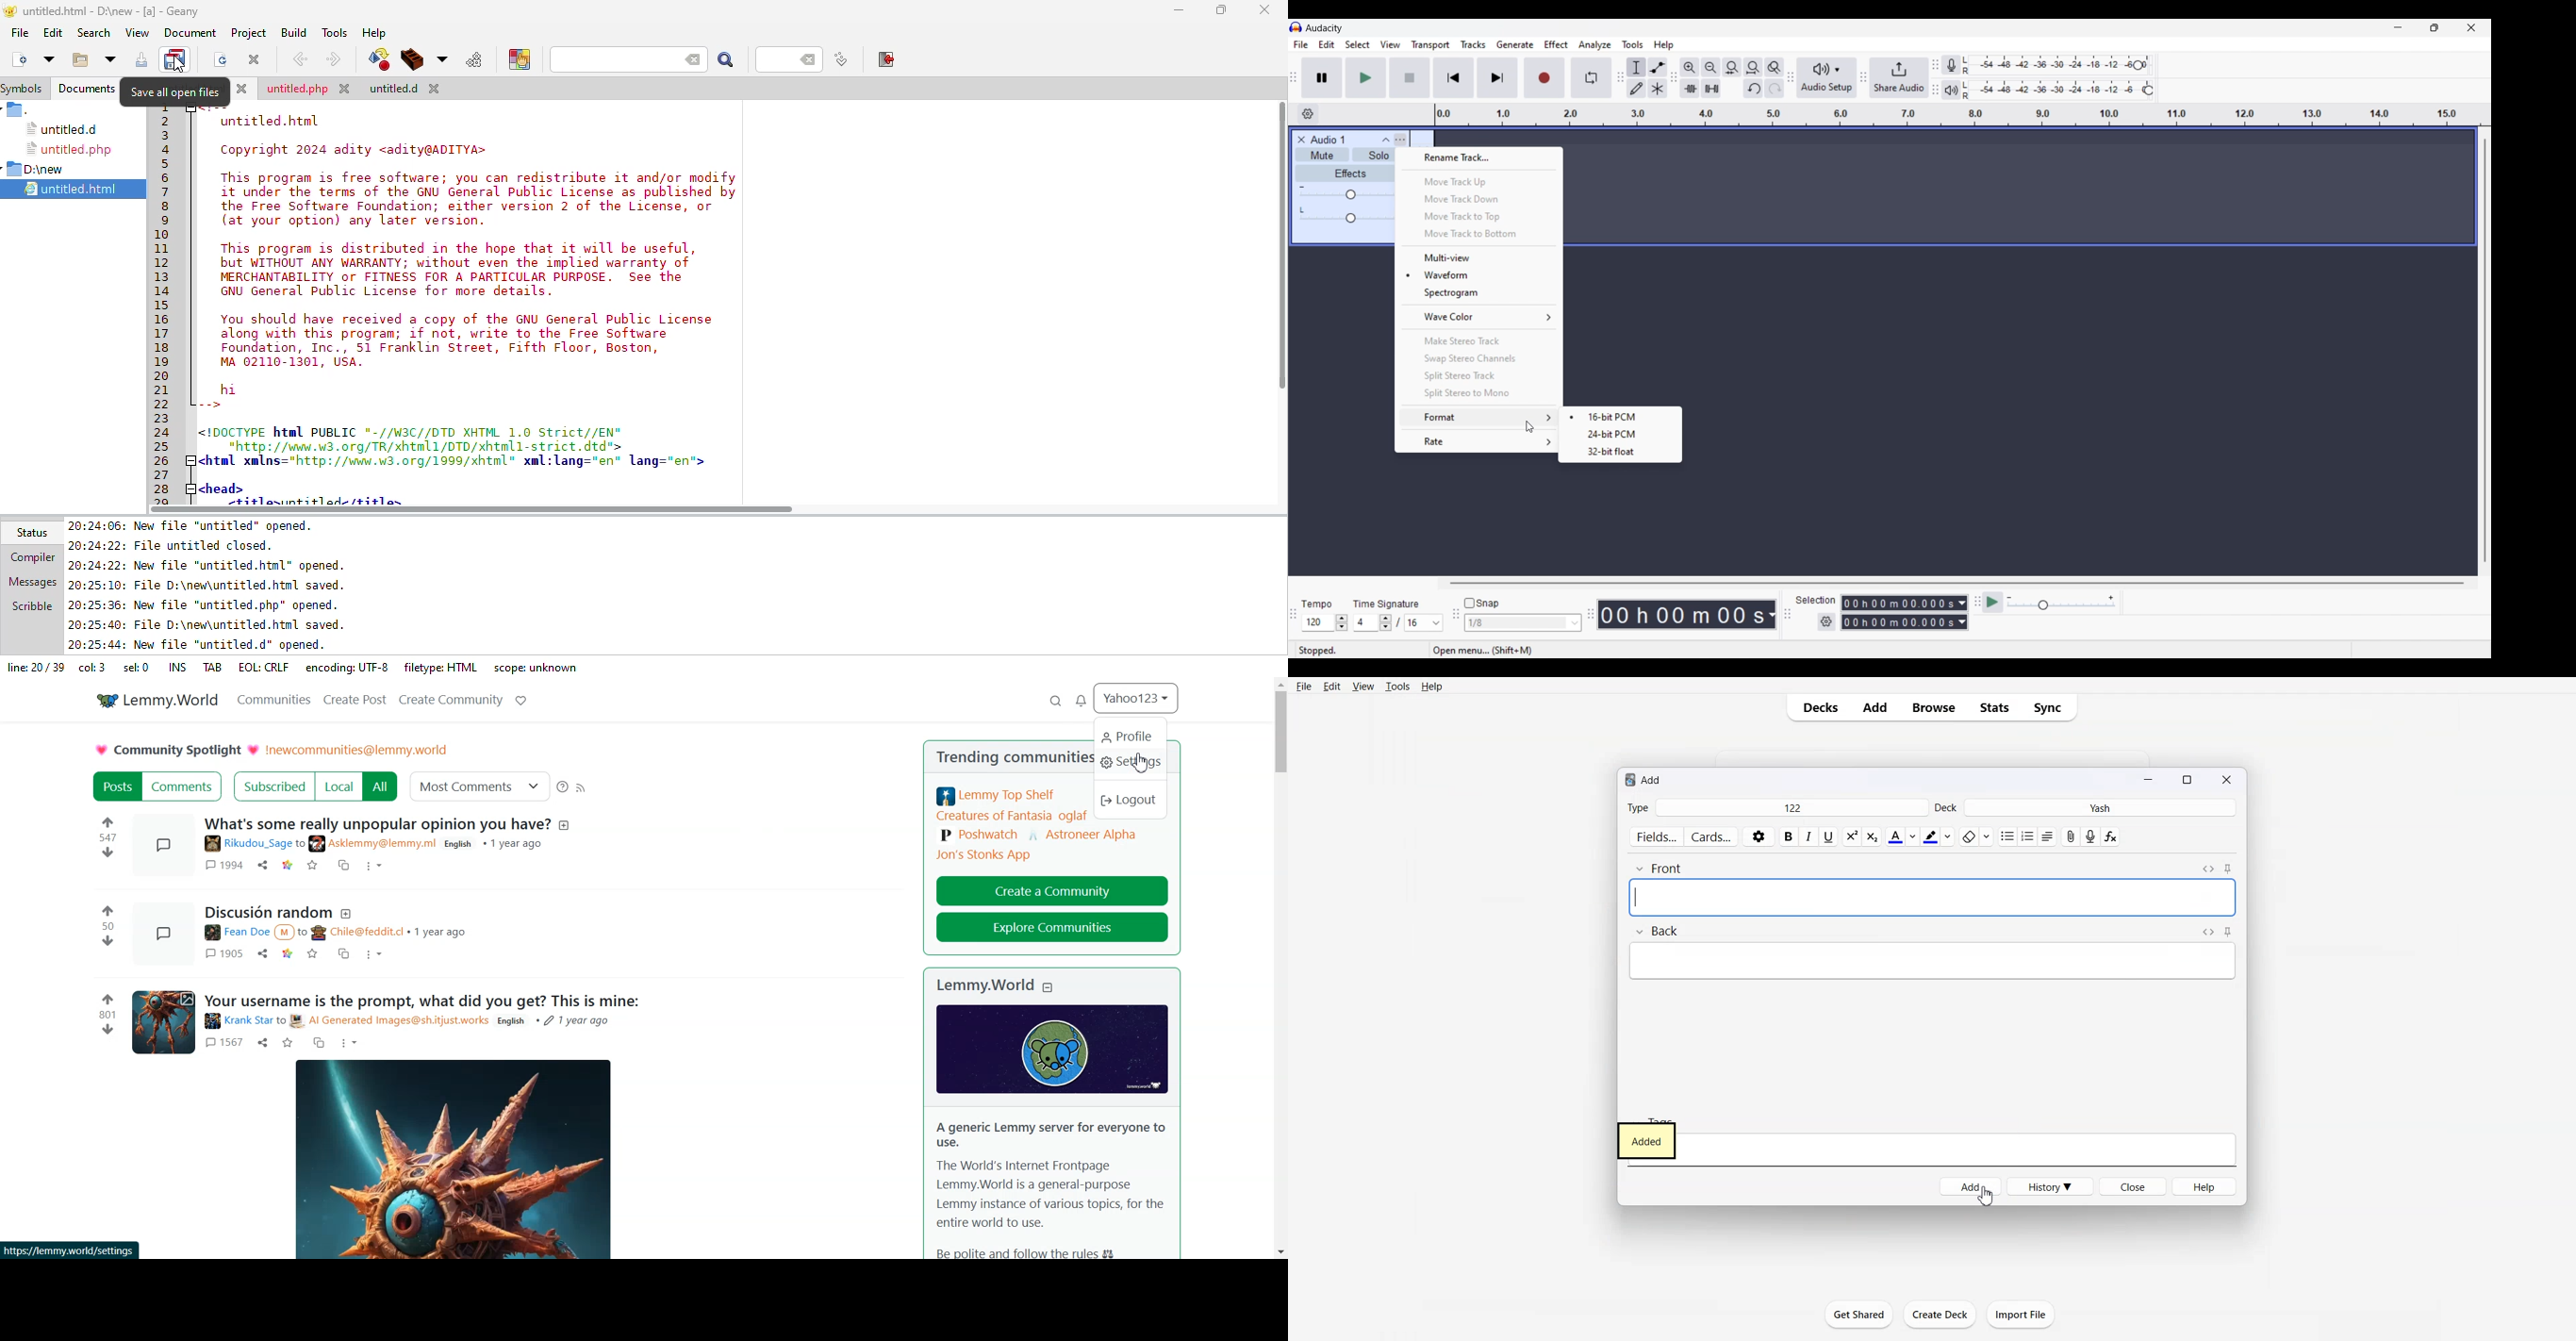  I want to click on Metrics to calculate recording, so click(1772, 614).